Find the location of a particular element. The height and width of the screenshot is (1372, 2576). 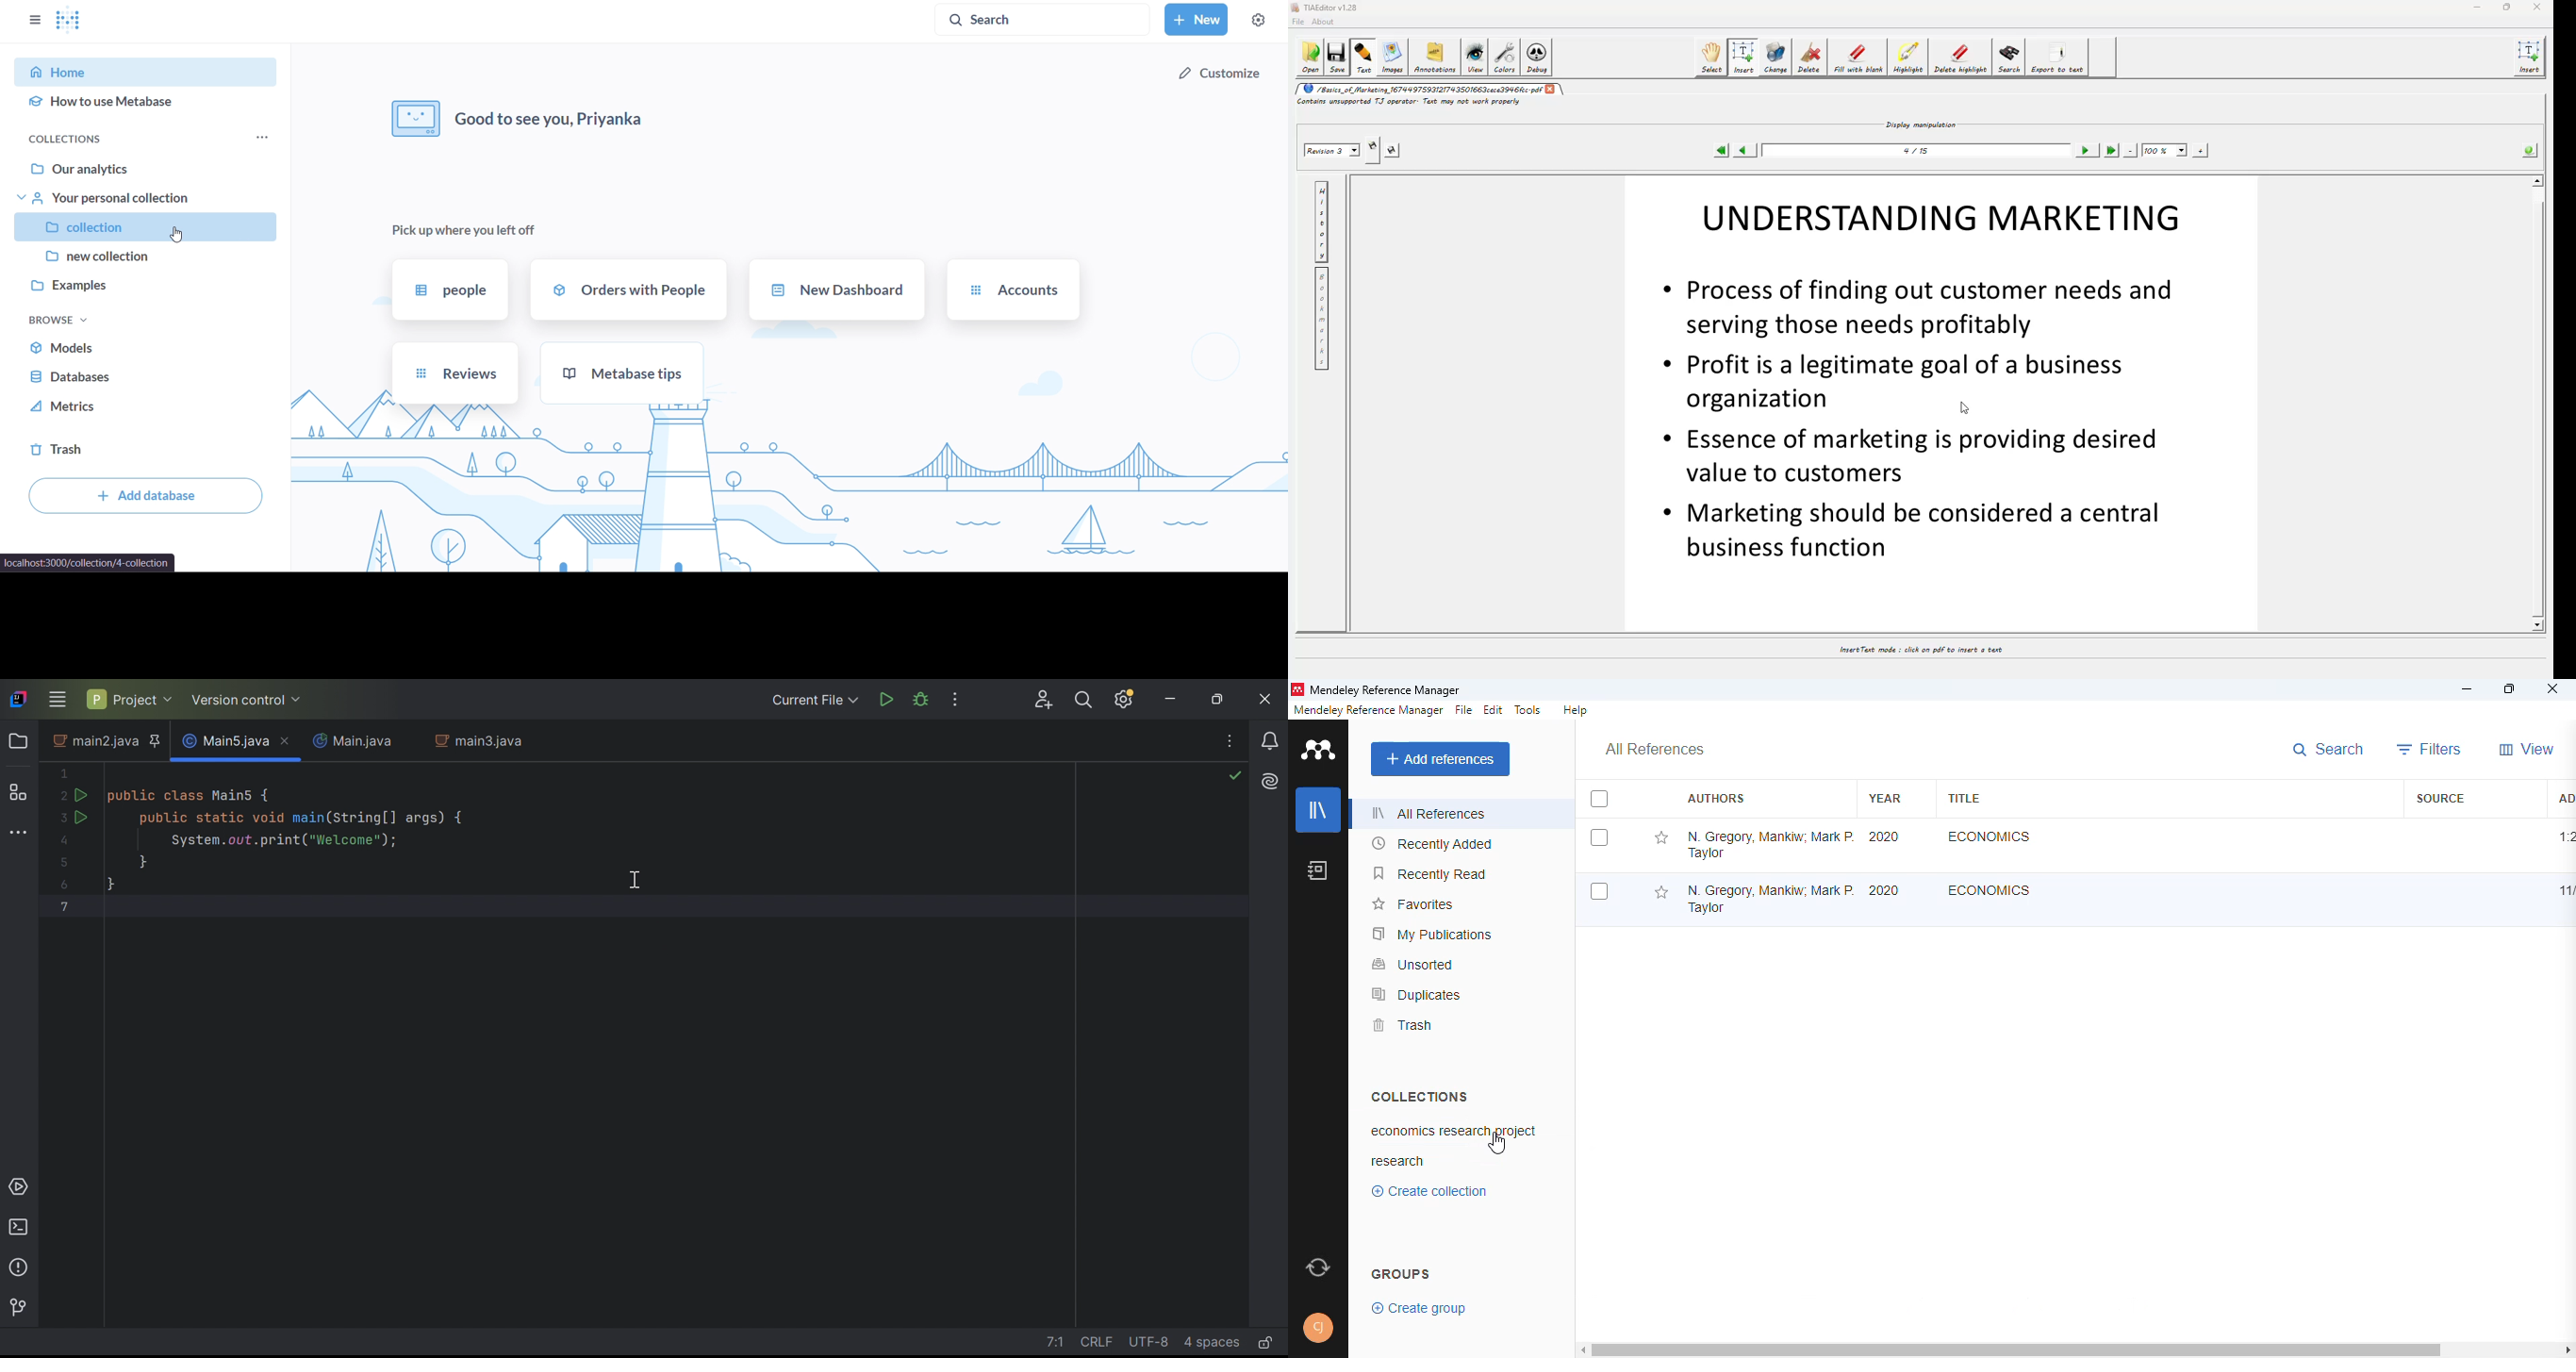

display manipulation is located at coordinates (1923, 123).